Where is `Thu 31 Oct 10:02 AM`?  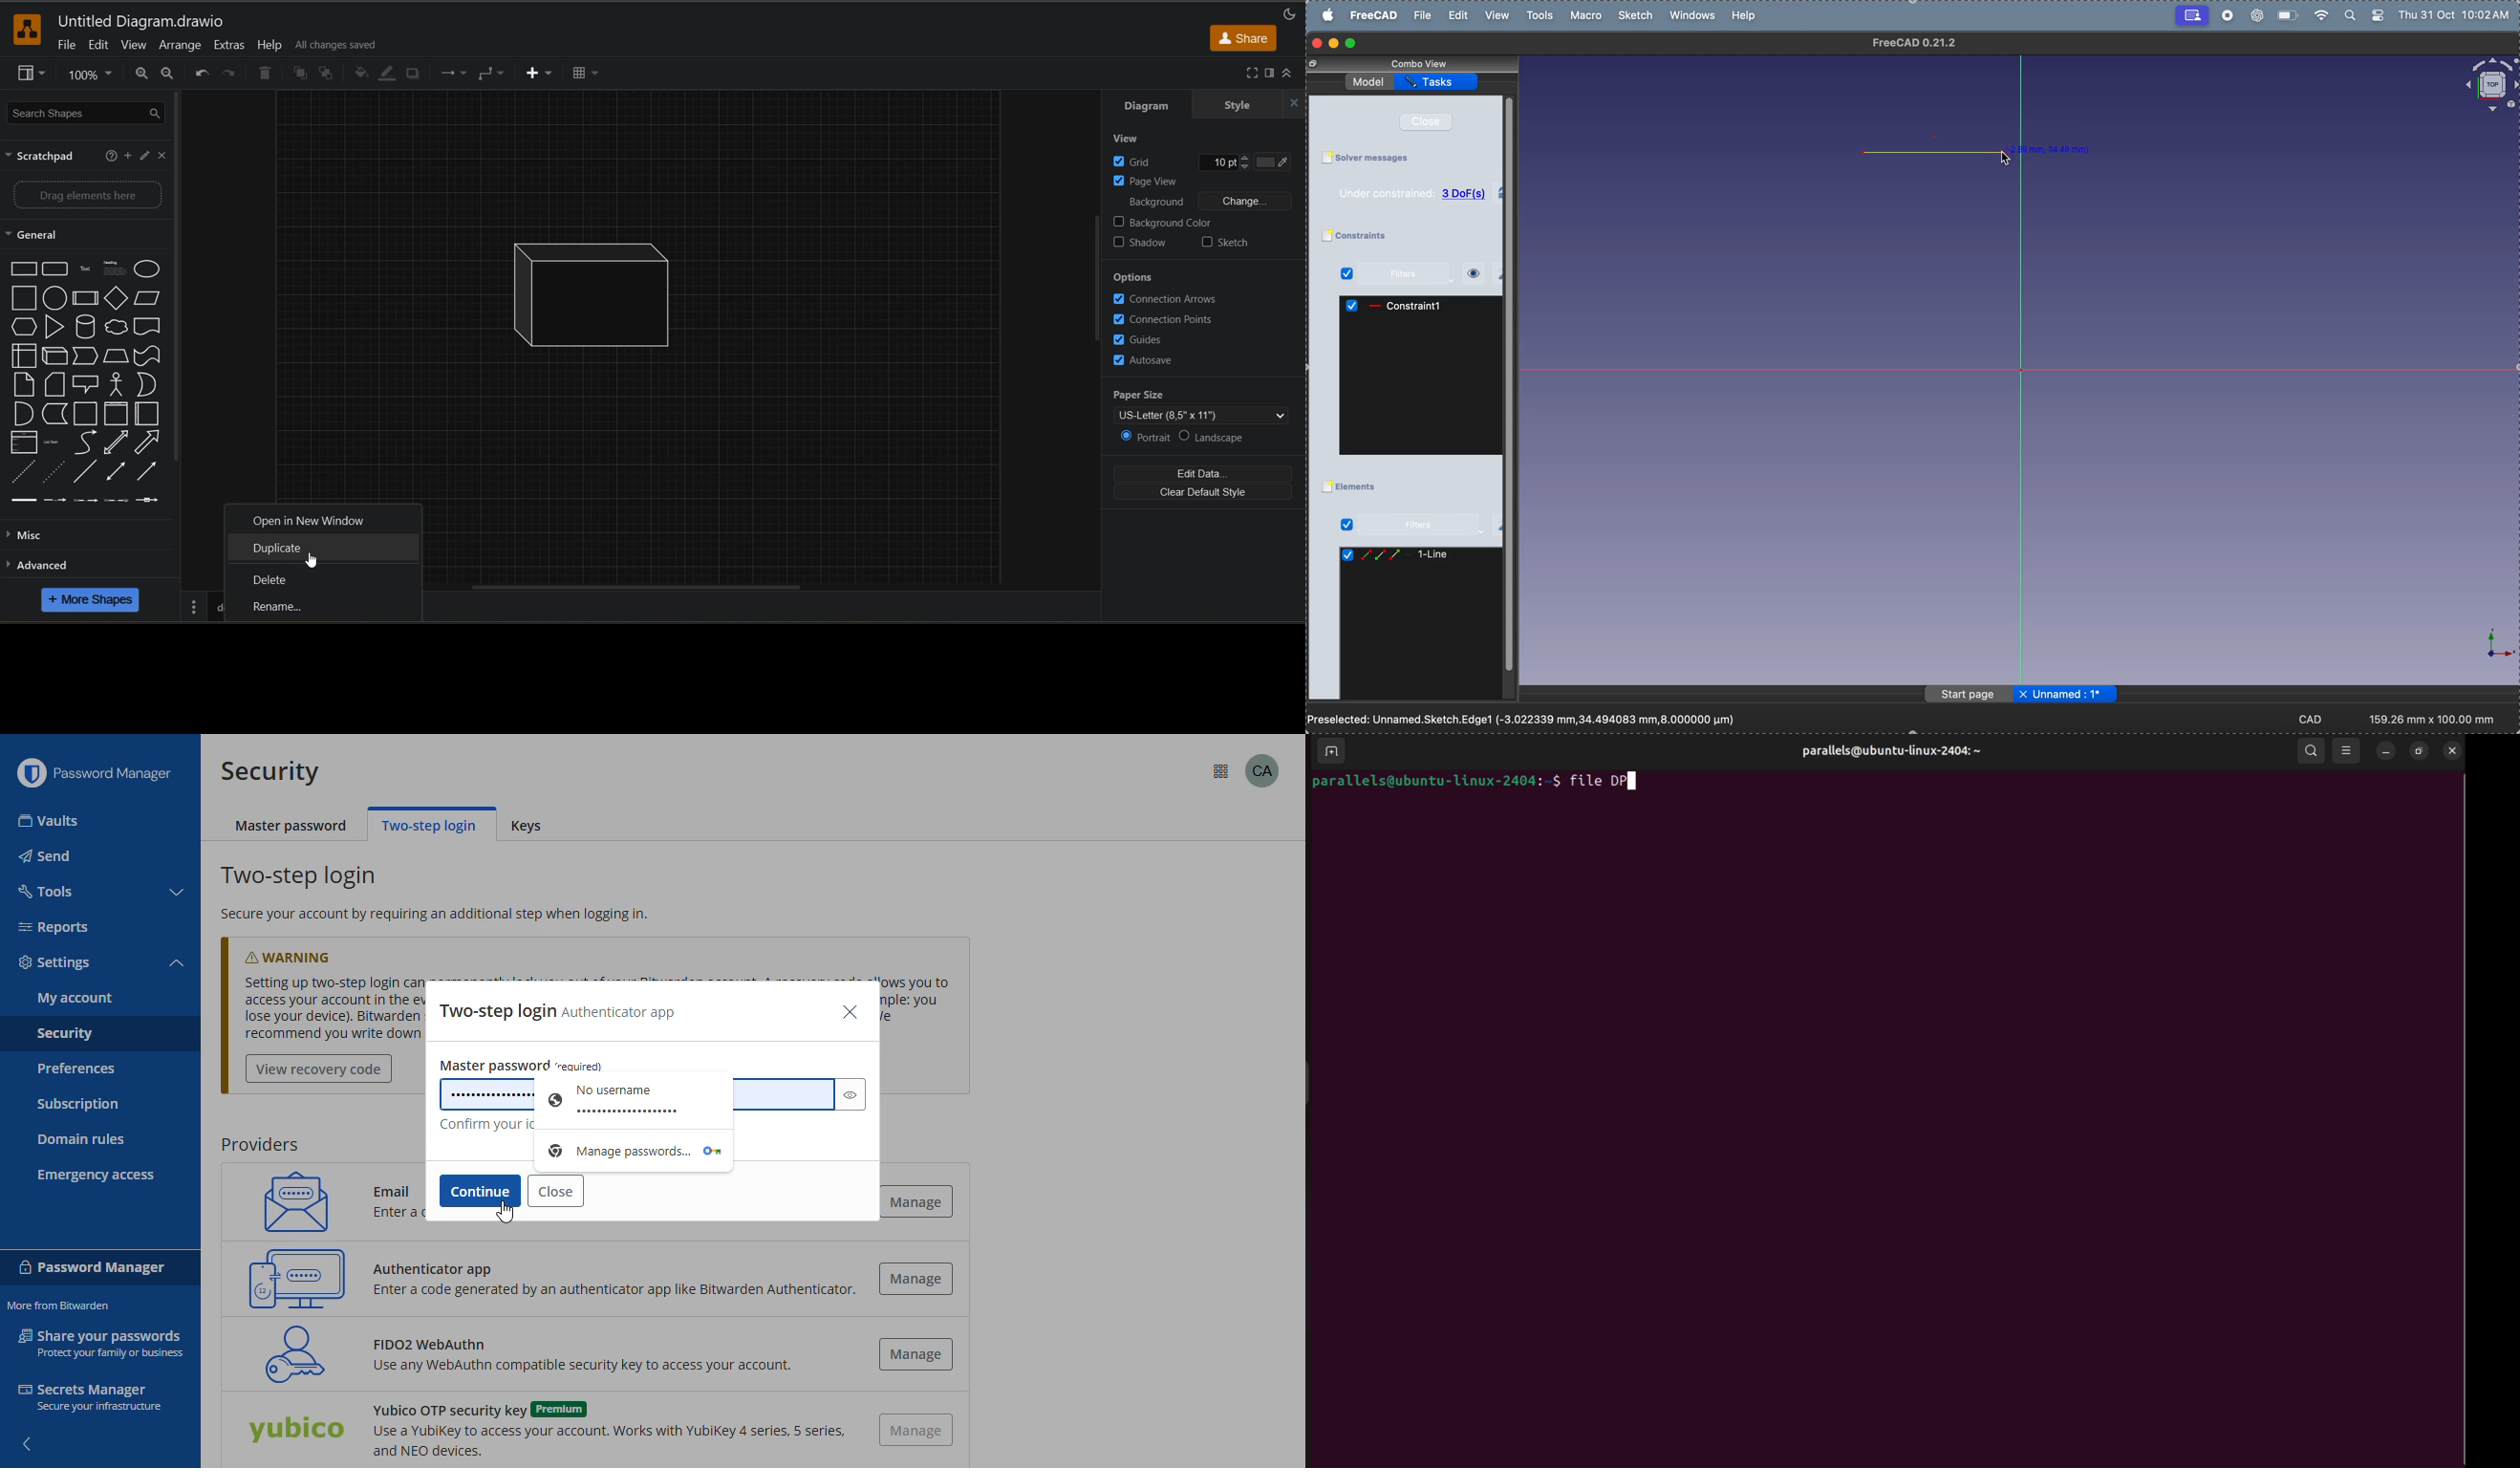 Thu 31 Oct 10:02 AM is located at coordinates (2457, 17).